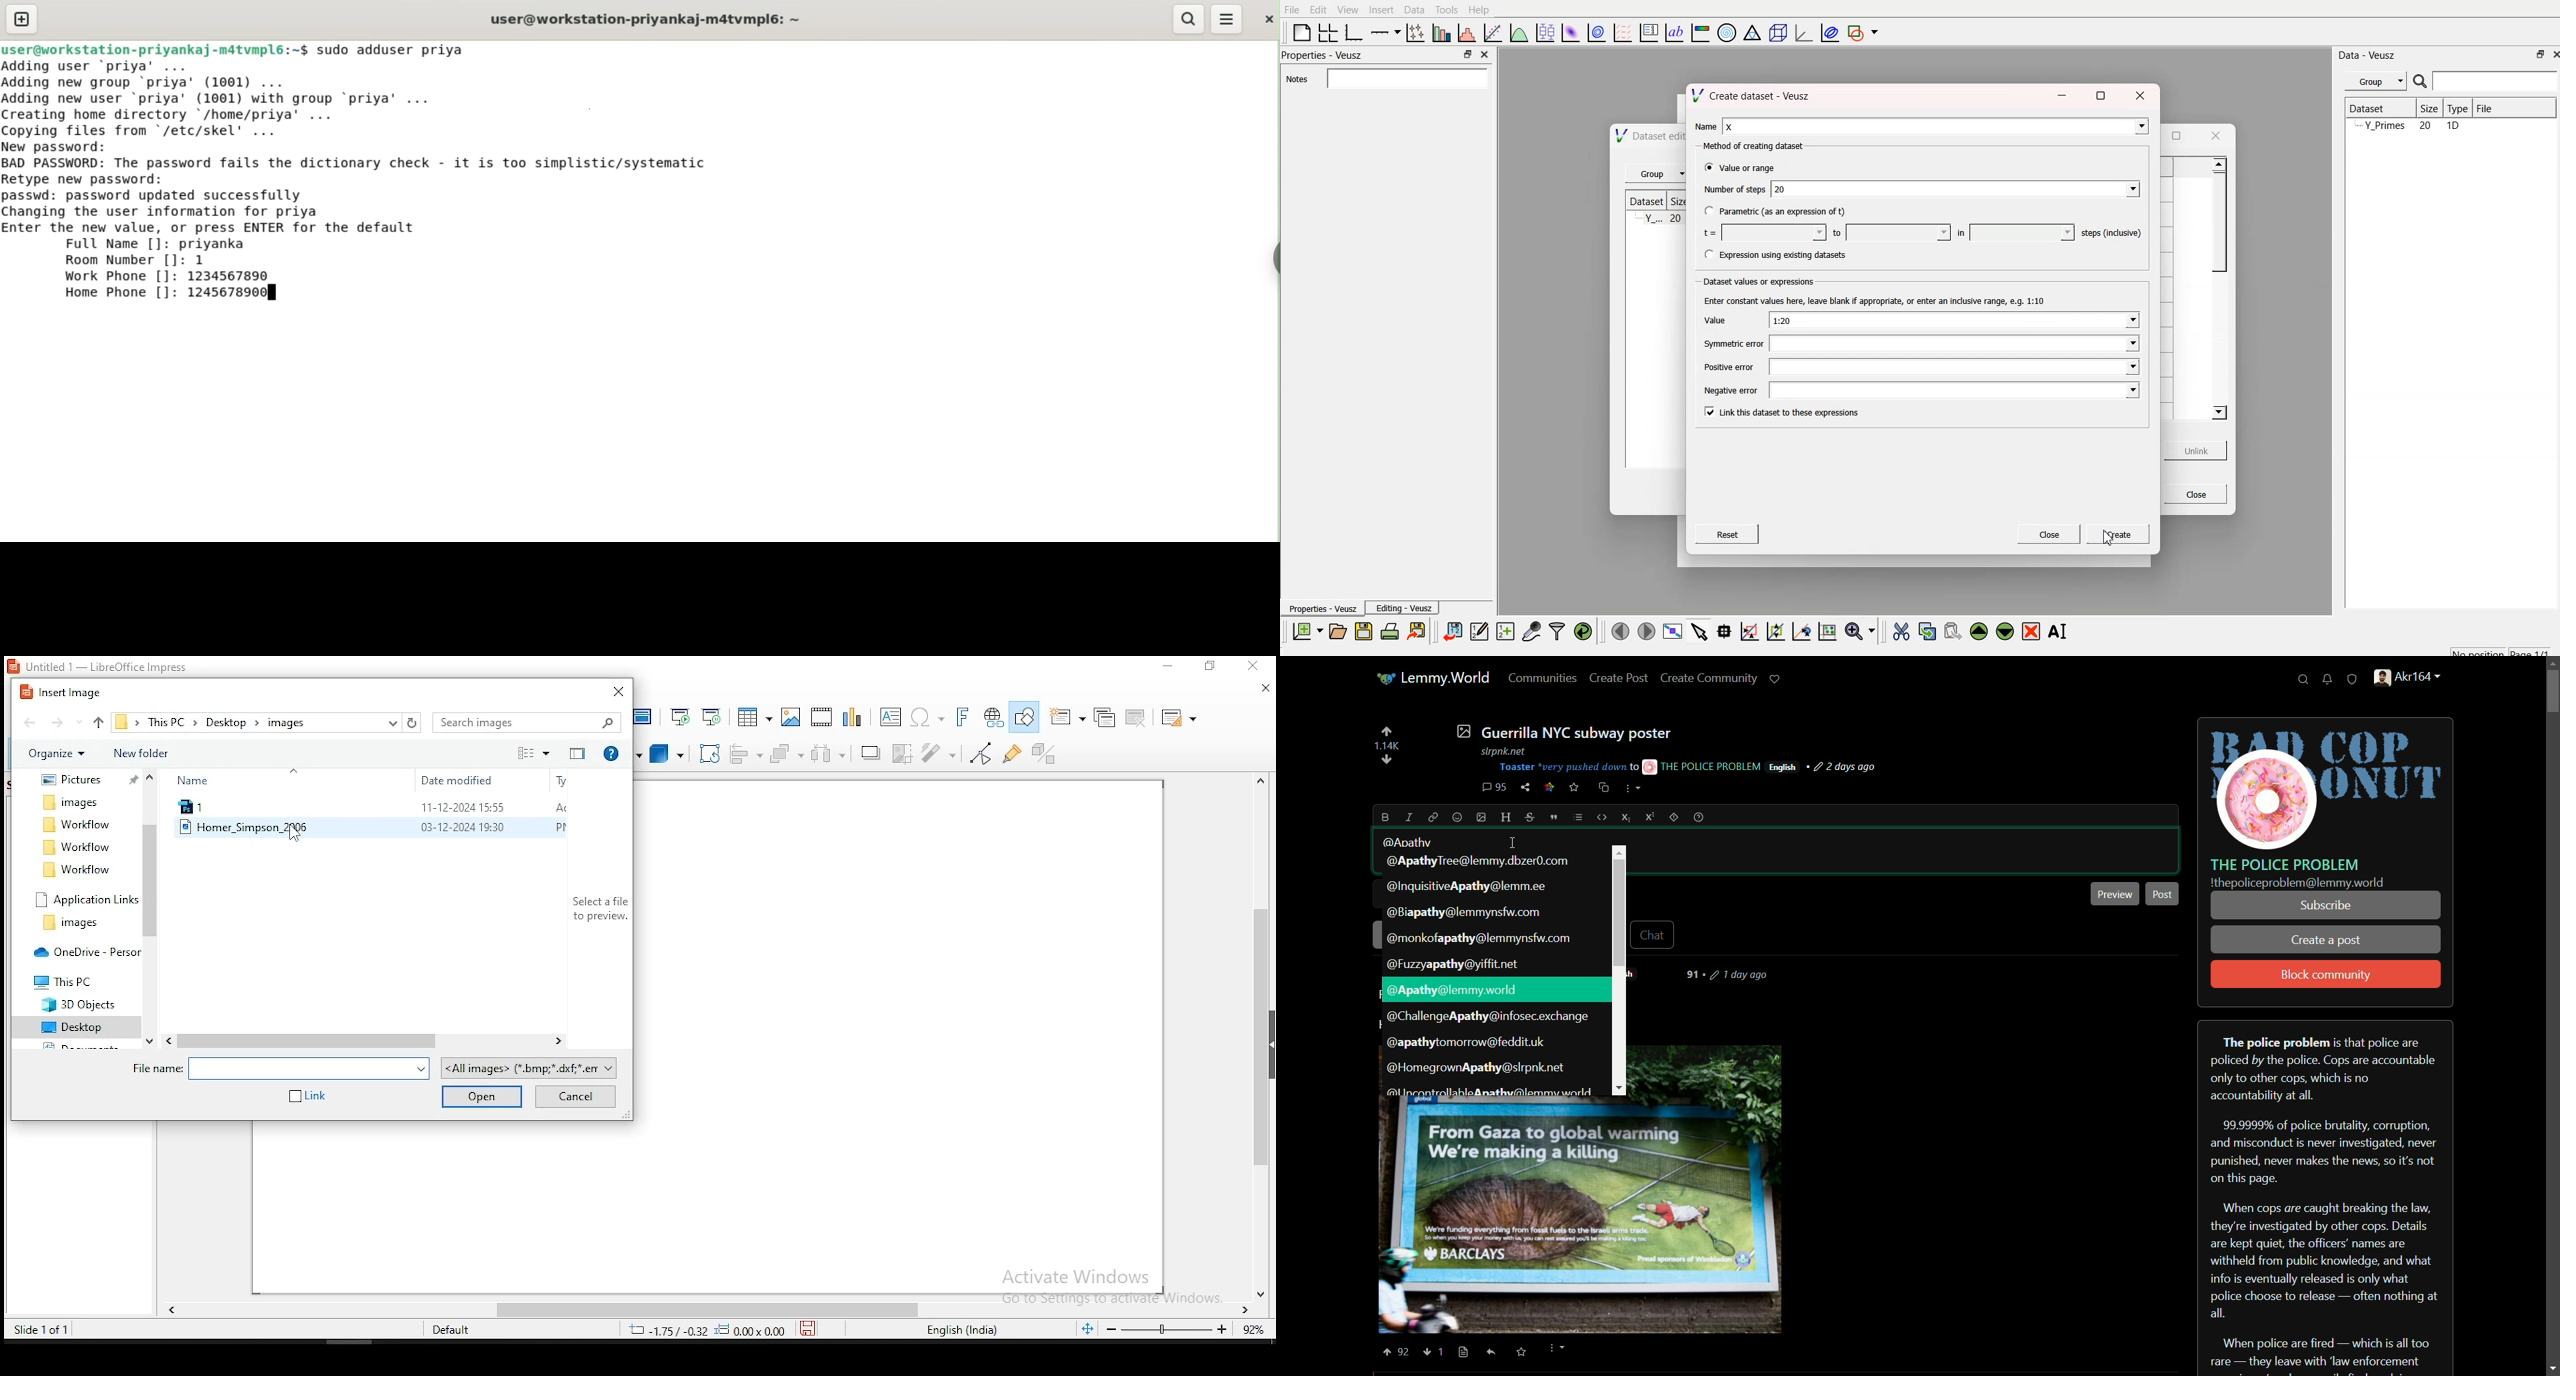 This screenshot has height=1400, width=2576. Describe the element at coordinates (1917, 127) in the screenshot. I see `Name |x [Z` at that location.